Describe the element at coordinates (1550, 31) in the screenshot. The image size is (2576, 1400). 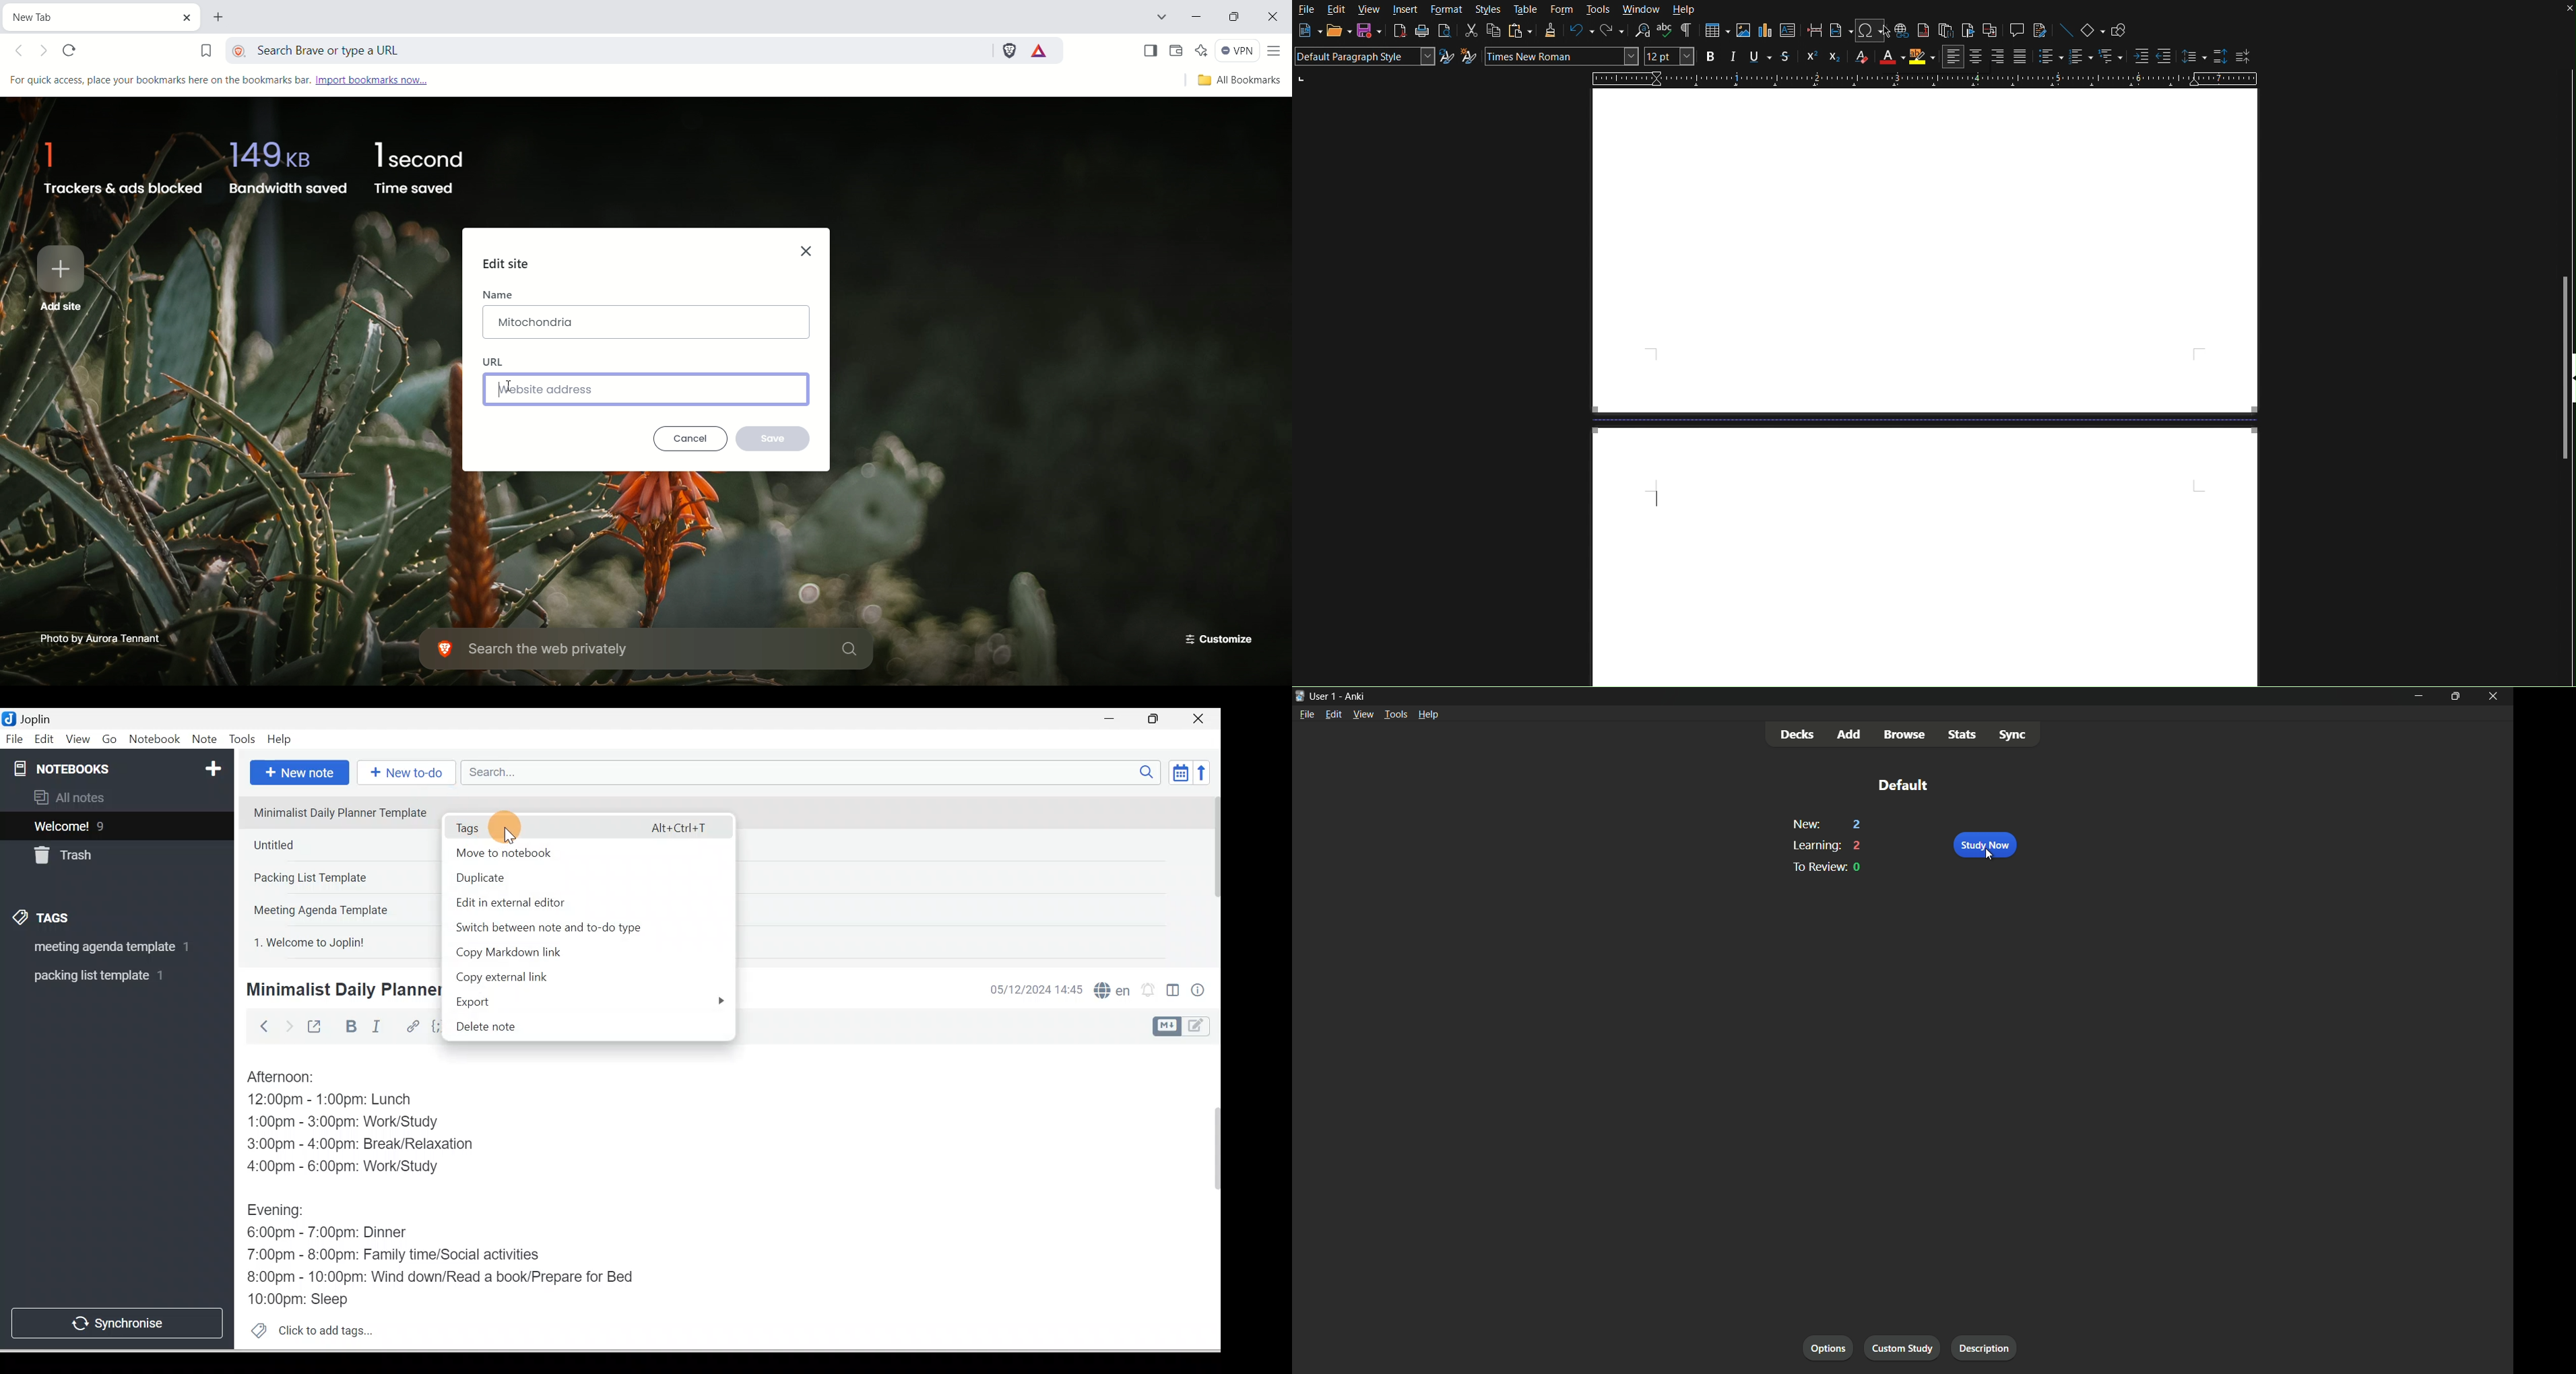
I see `Formatting` at that location.